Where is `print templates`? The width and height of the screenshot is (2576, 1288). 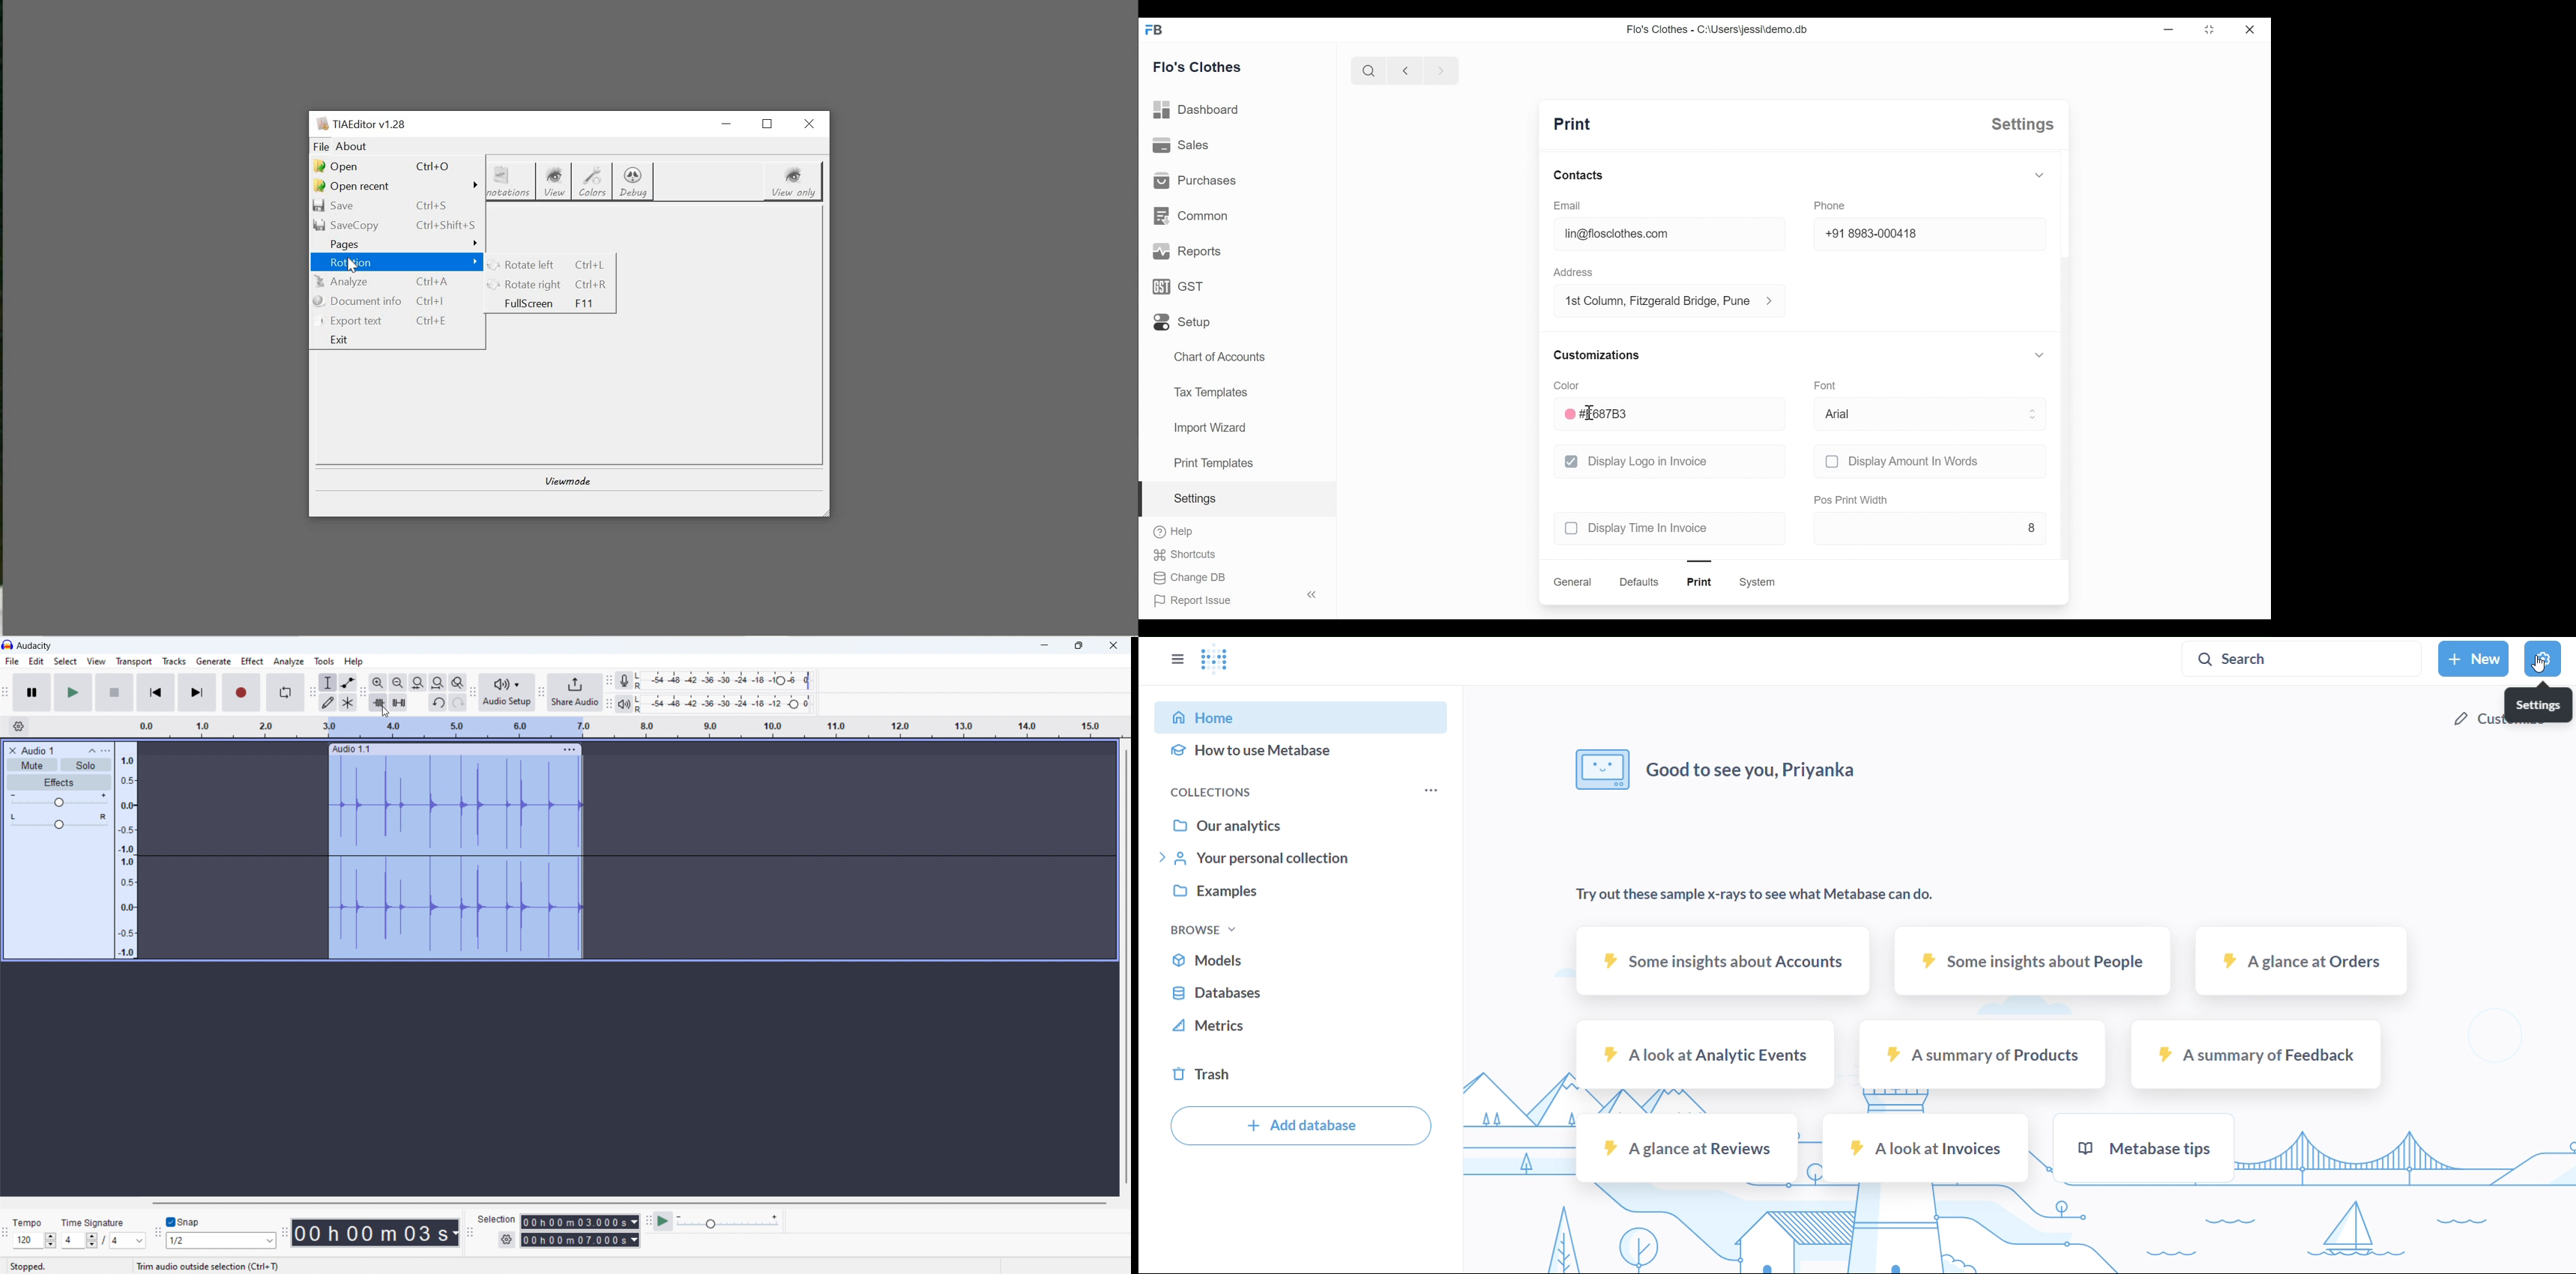
print templates is located at coordinates (1214, 463).